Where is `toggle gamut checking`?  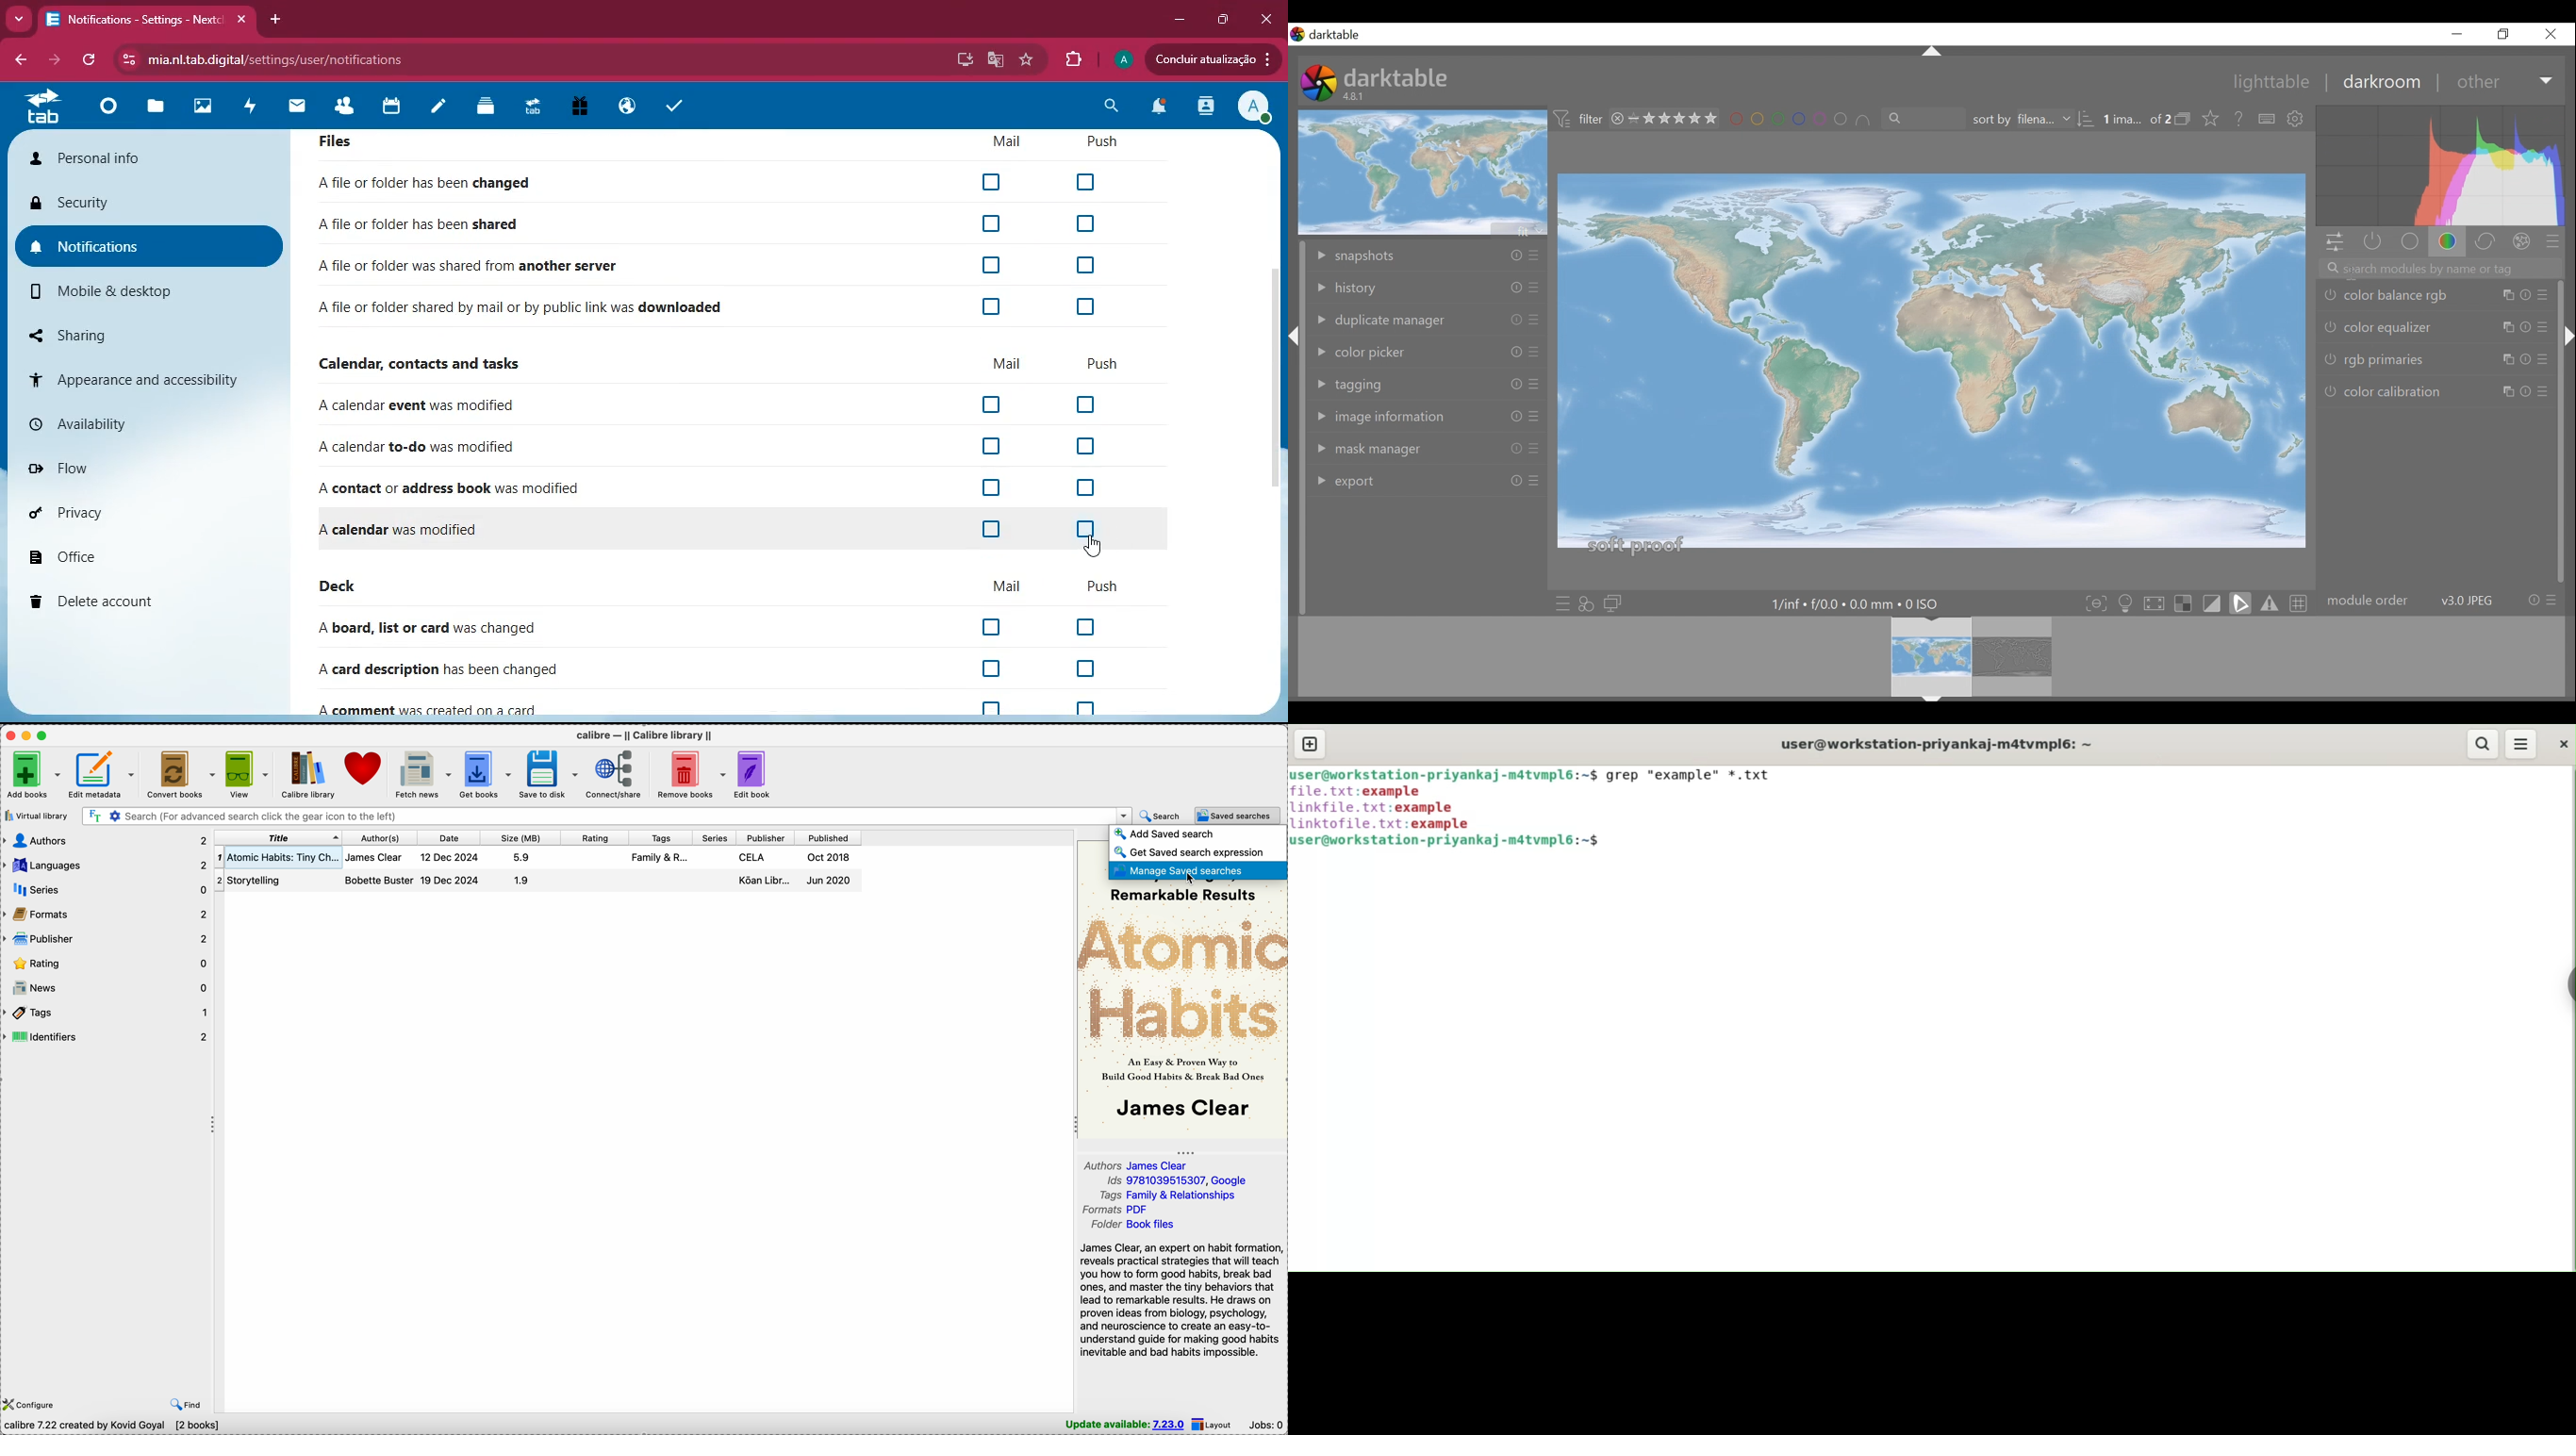 toggle gamut checking is located at coordinates (2270, 603).